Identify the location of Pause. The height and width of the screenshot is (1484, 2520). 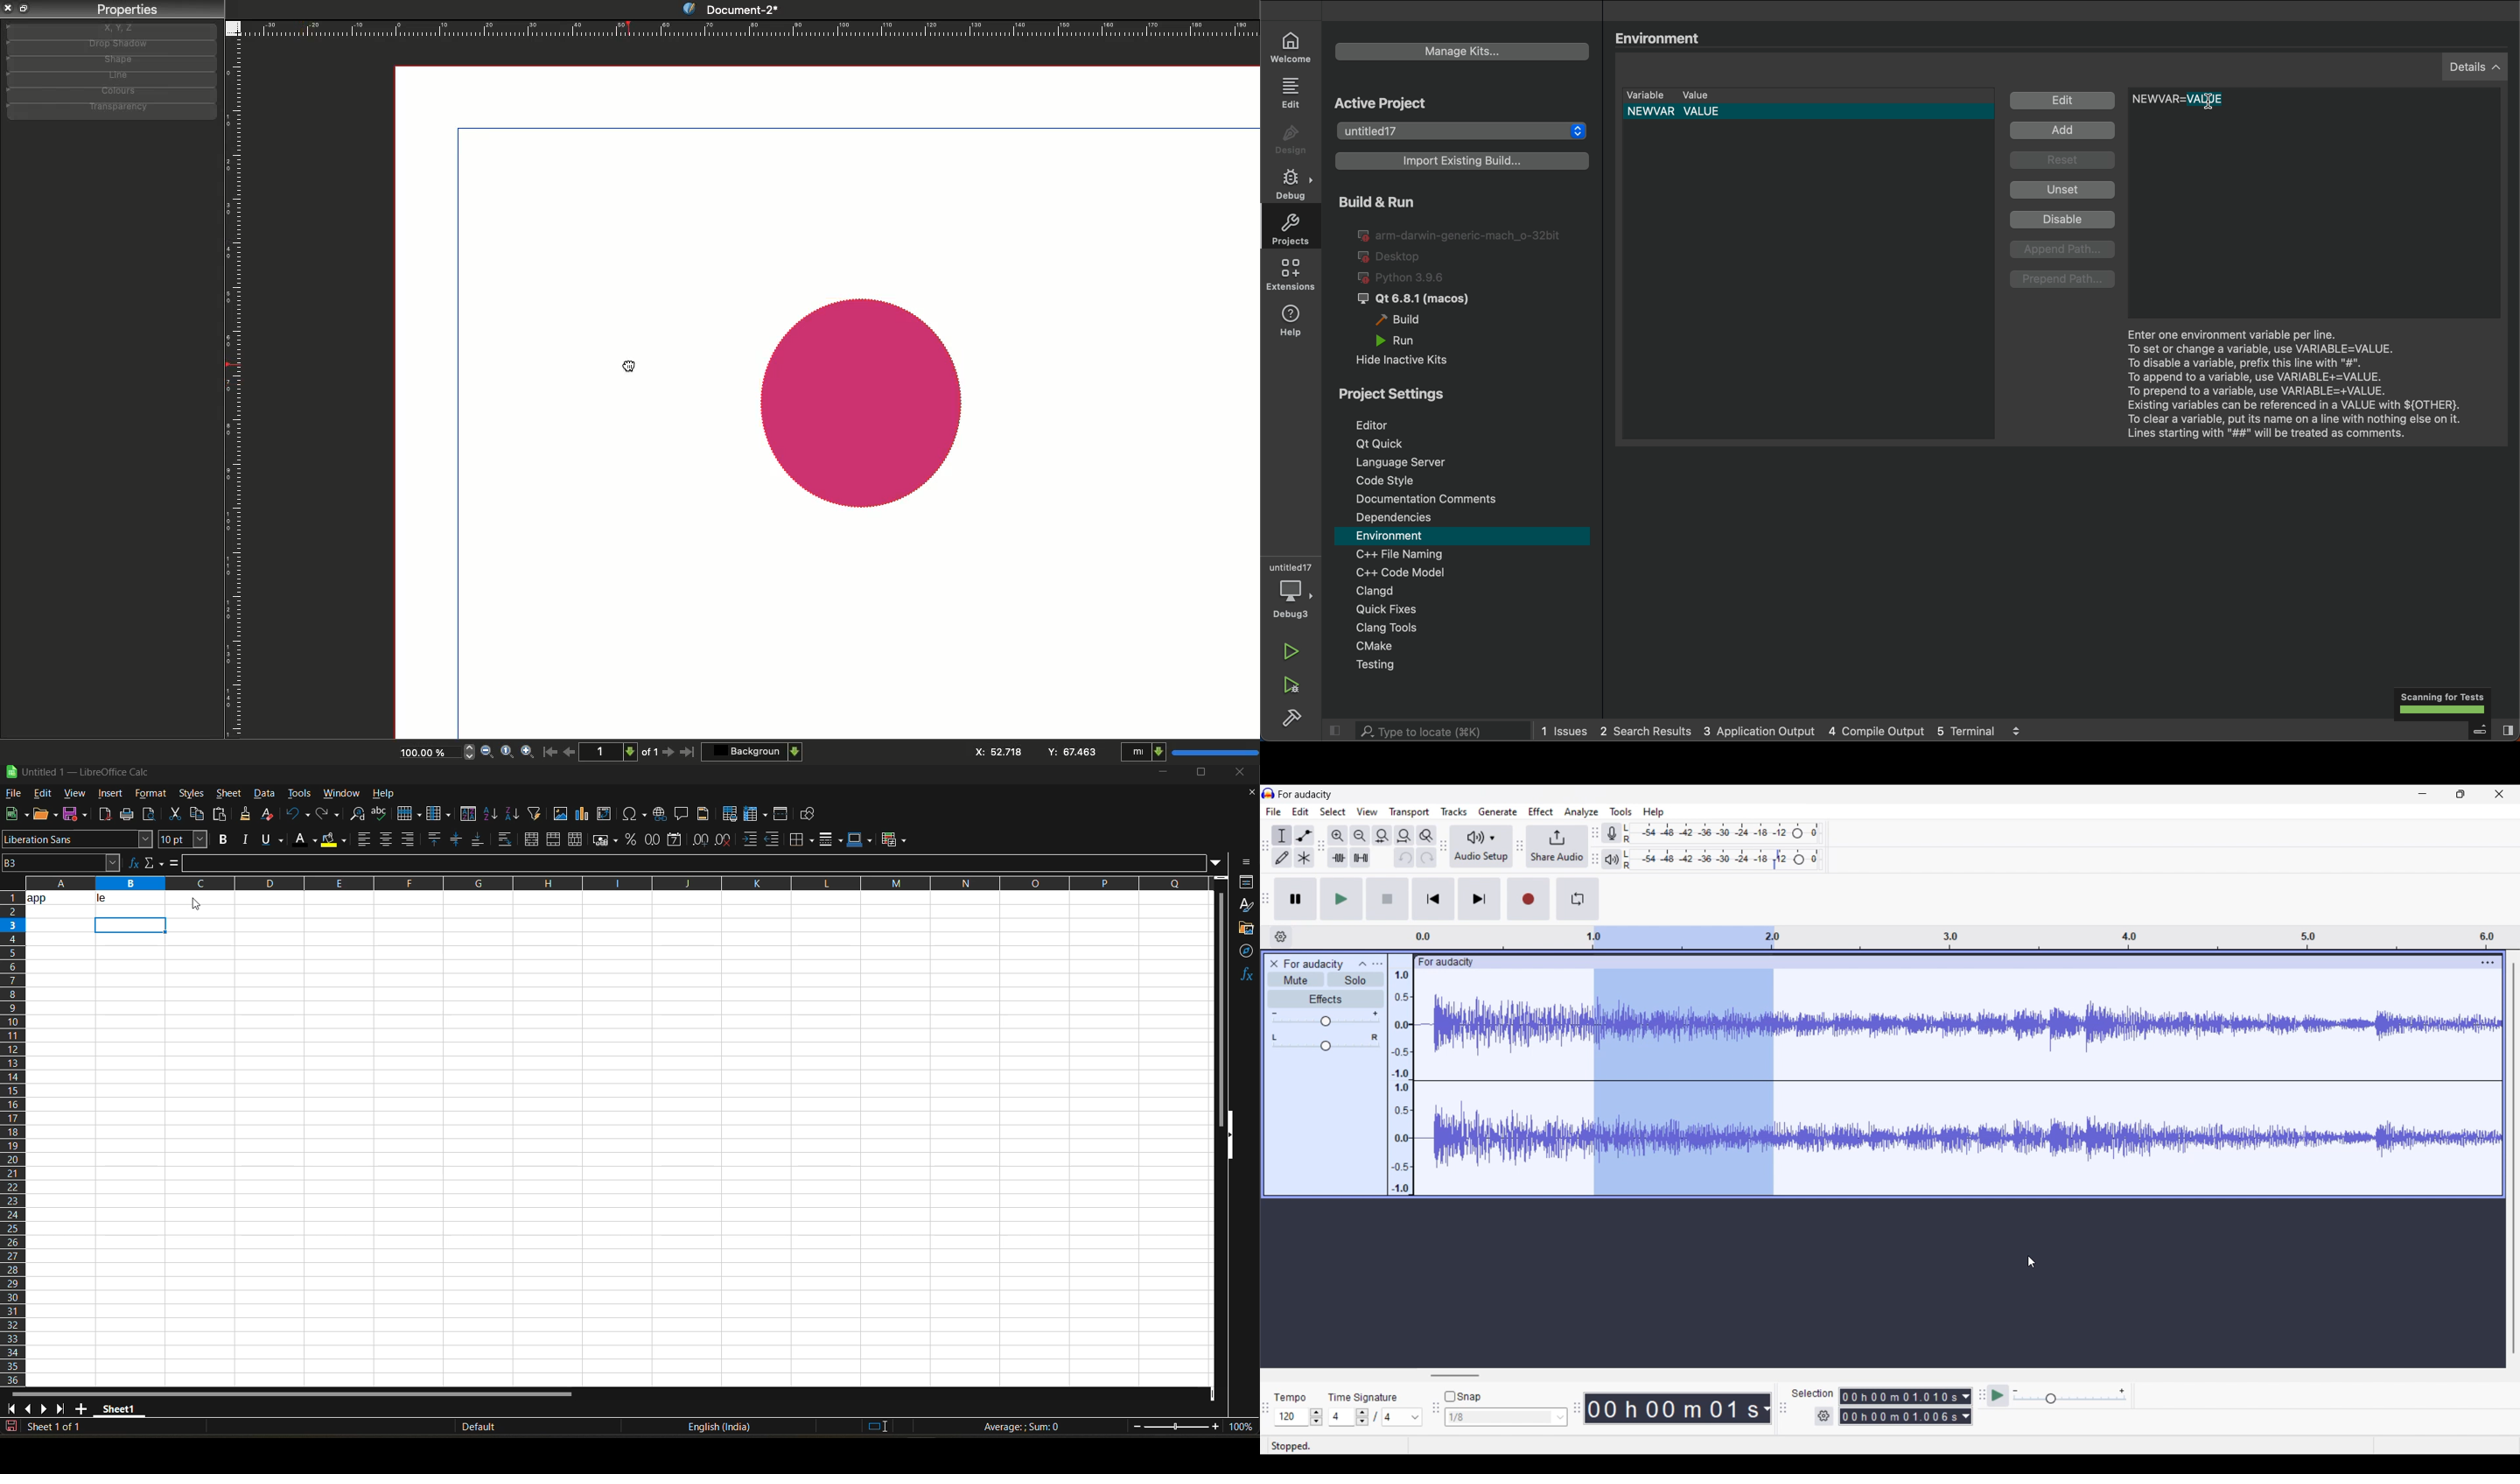
(1295, 899).